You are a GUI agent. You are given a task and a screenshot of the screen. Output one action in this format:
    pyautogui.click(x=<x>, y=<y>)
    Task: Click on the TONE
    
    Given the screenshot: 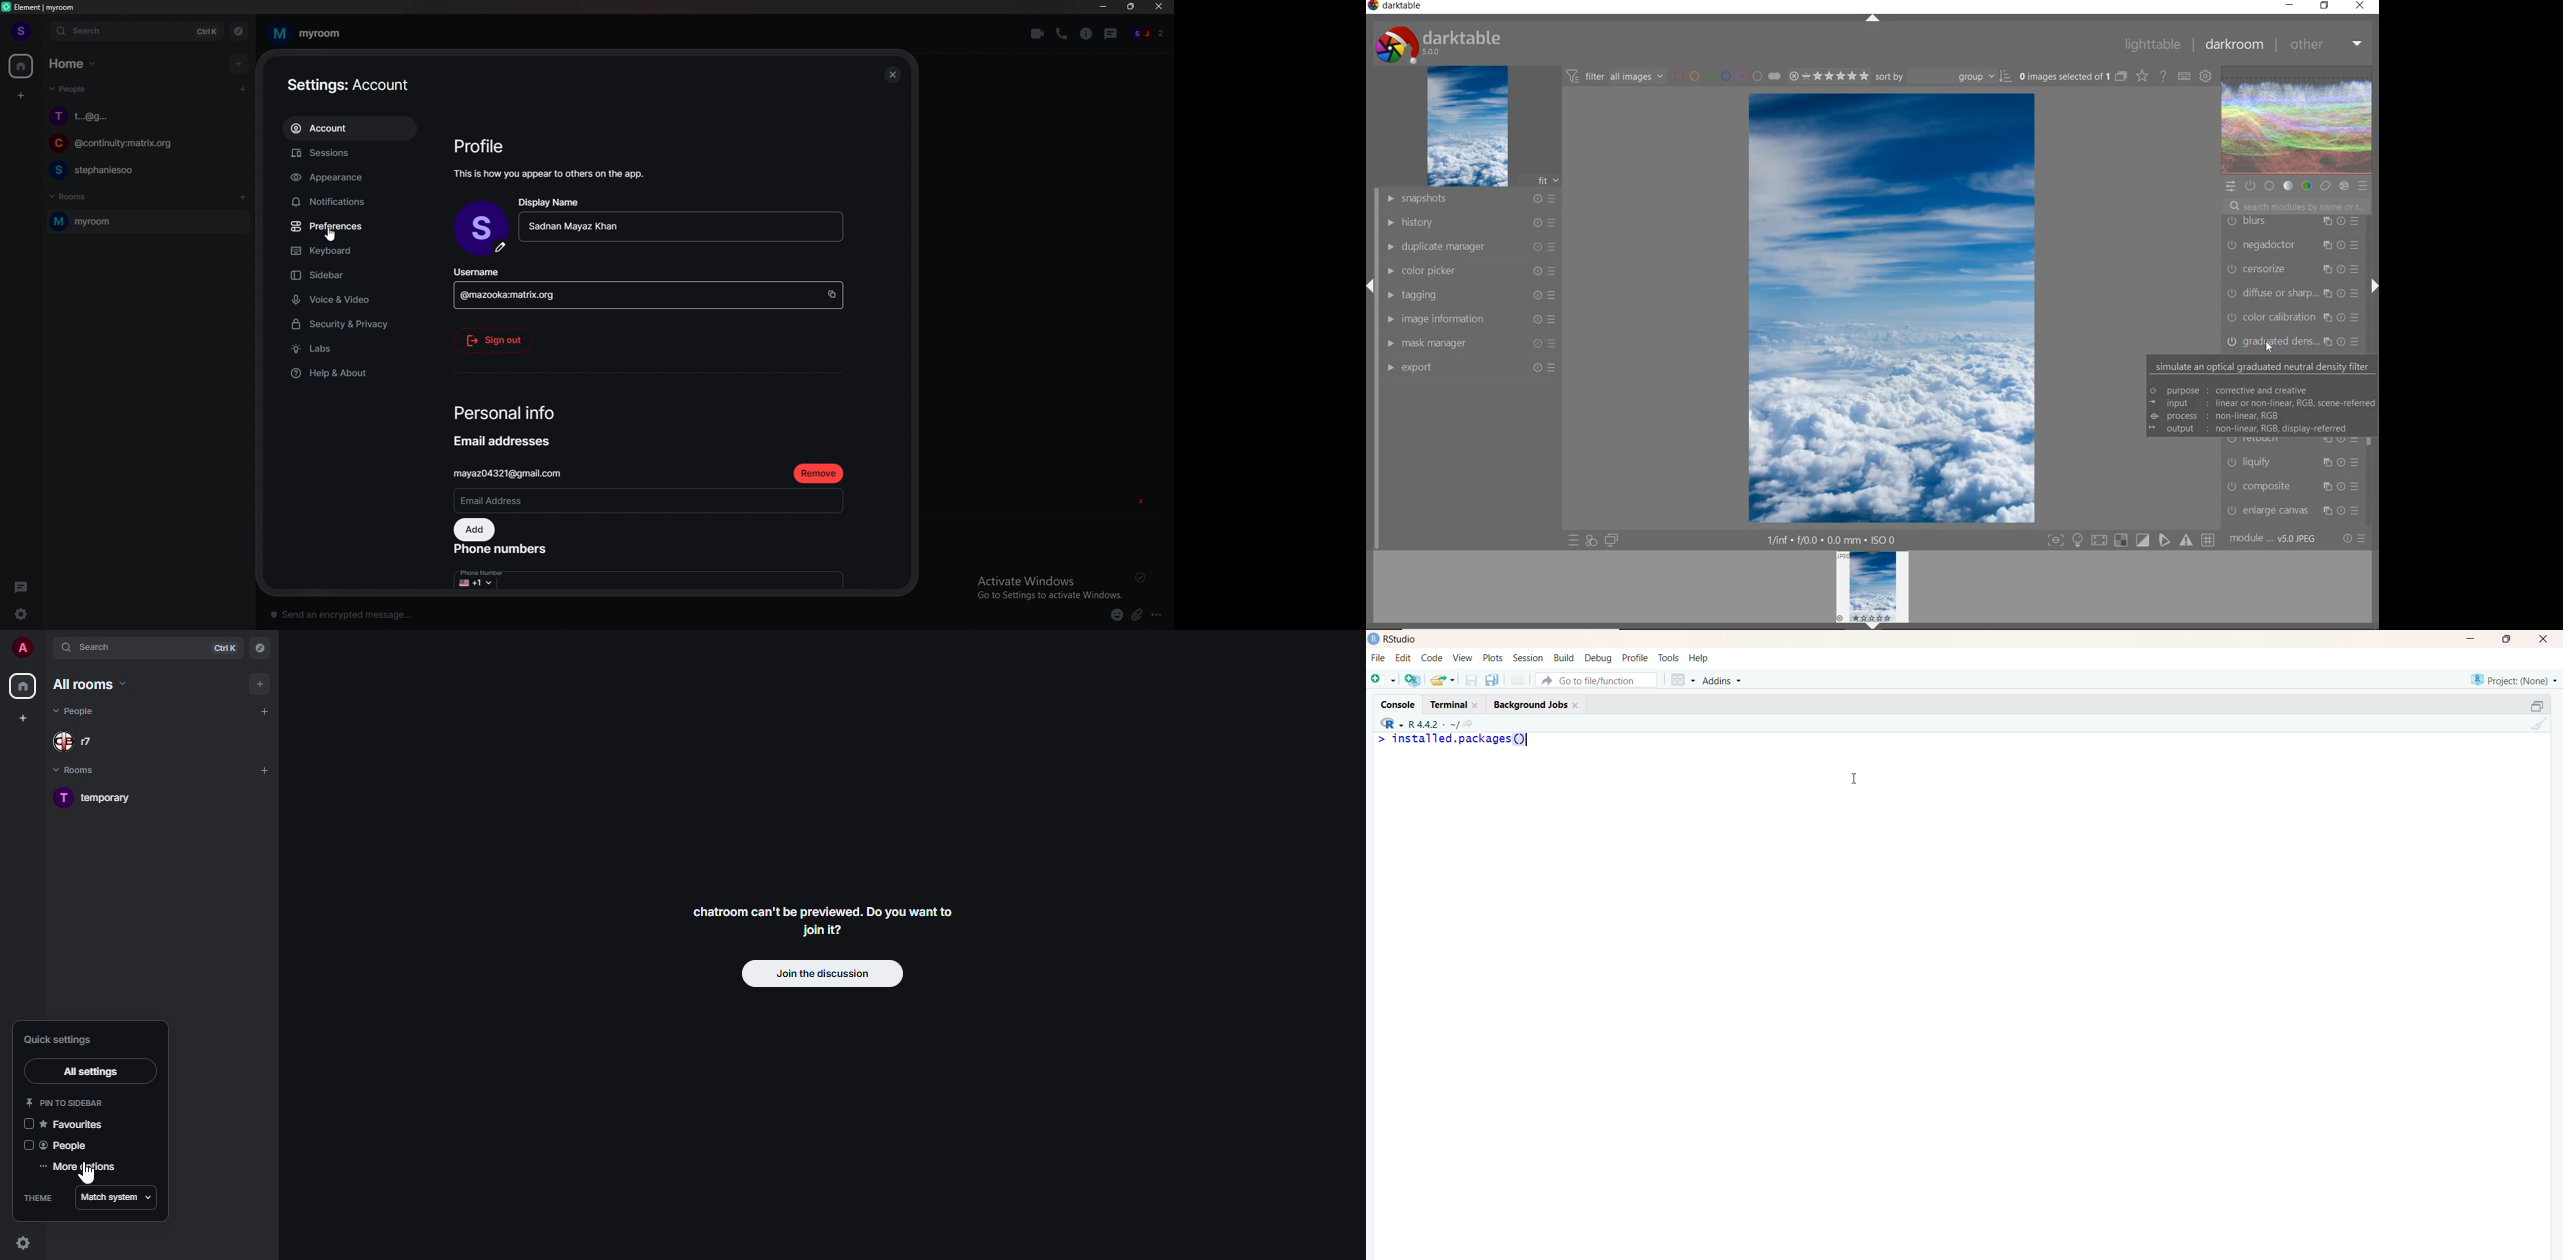 What is the action you would take?
    pyautogui.click(x=2289, y=187)
    